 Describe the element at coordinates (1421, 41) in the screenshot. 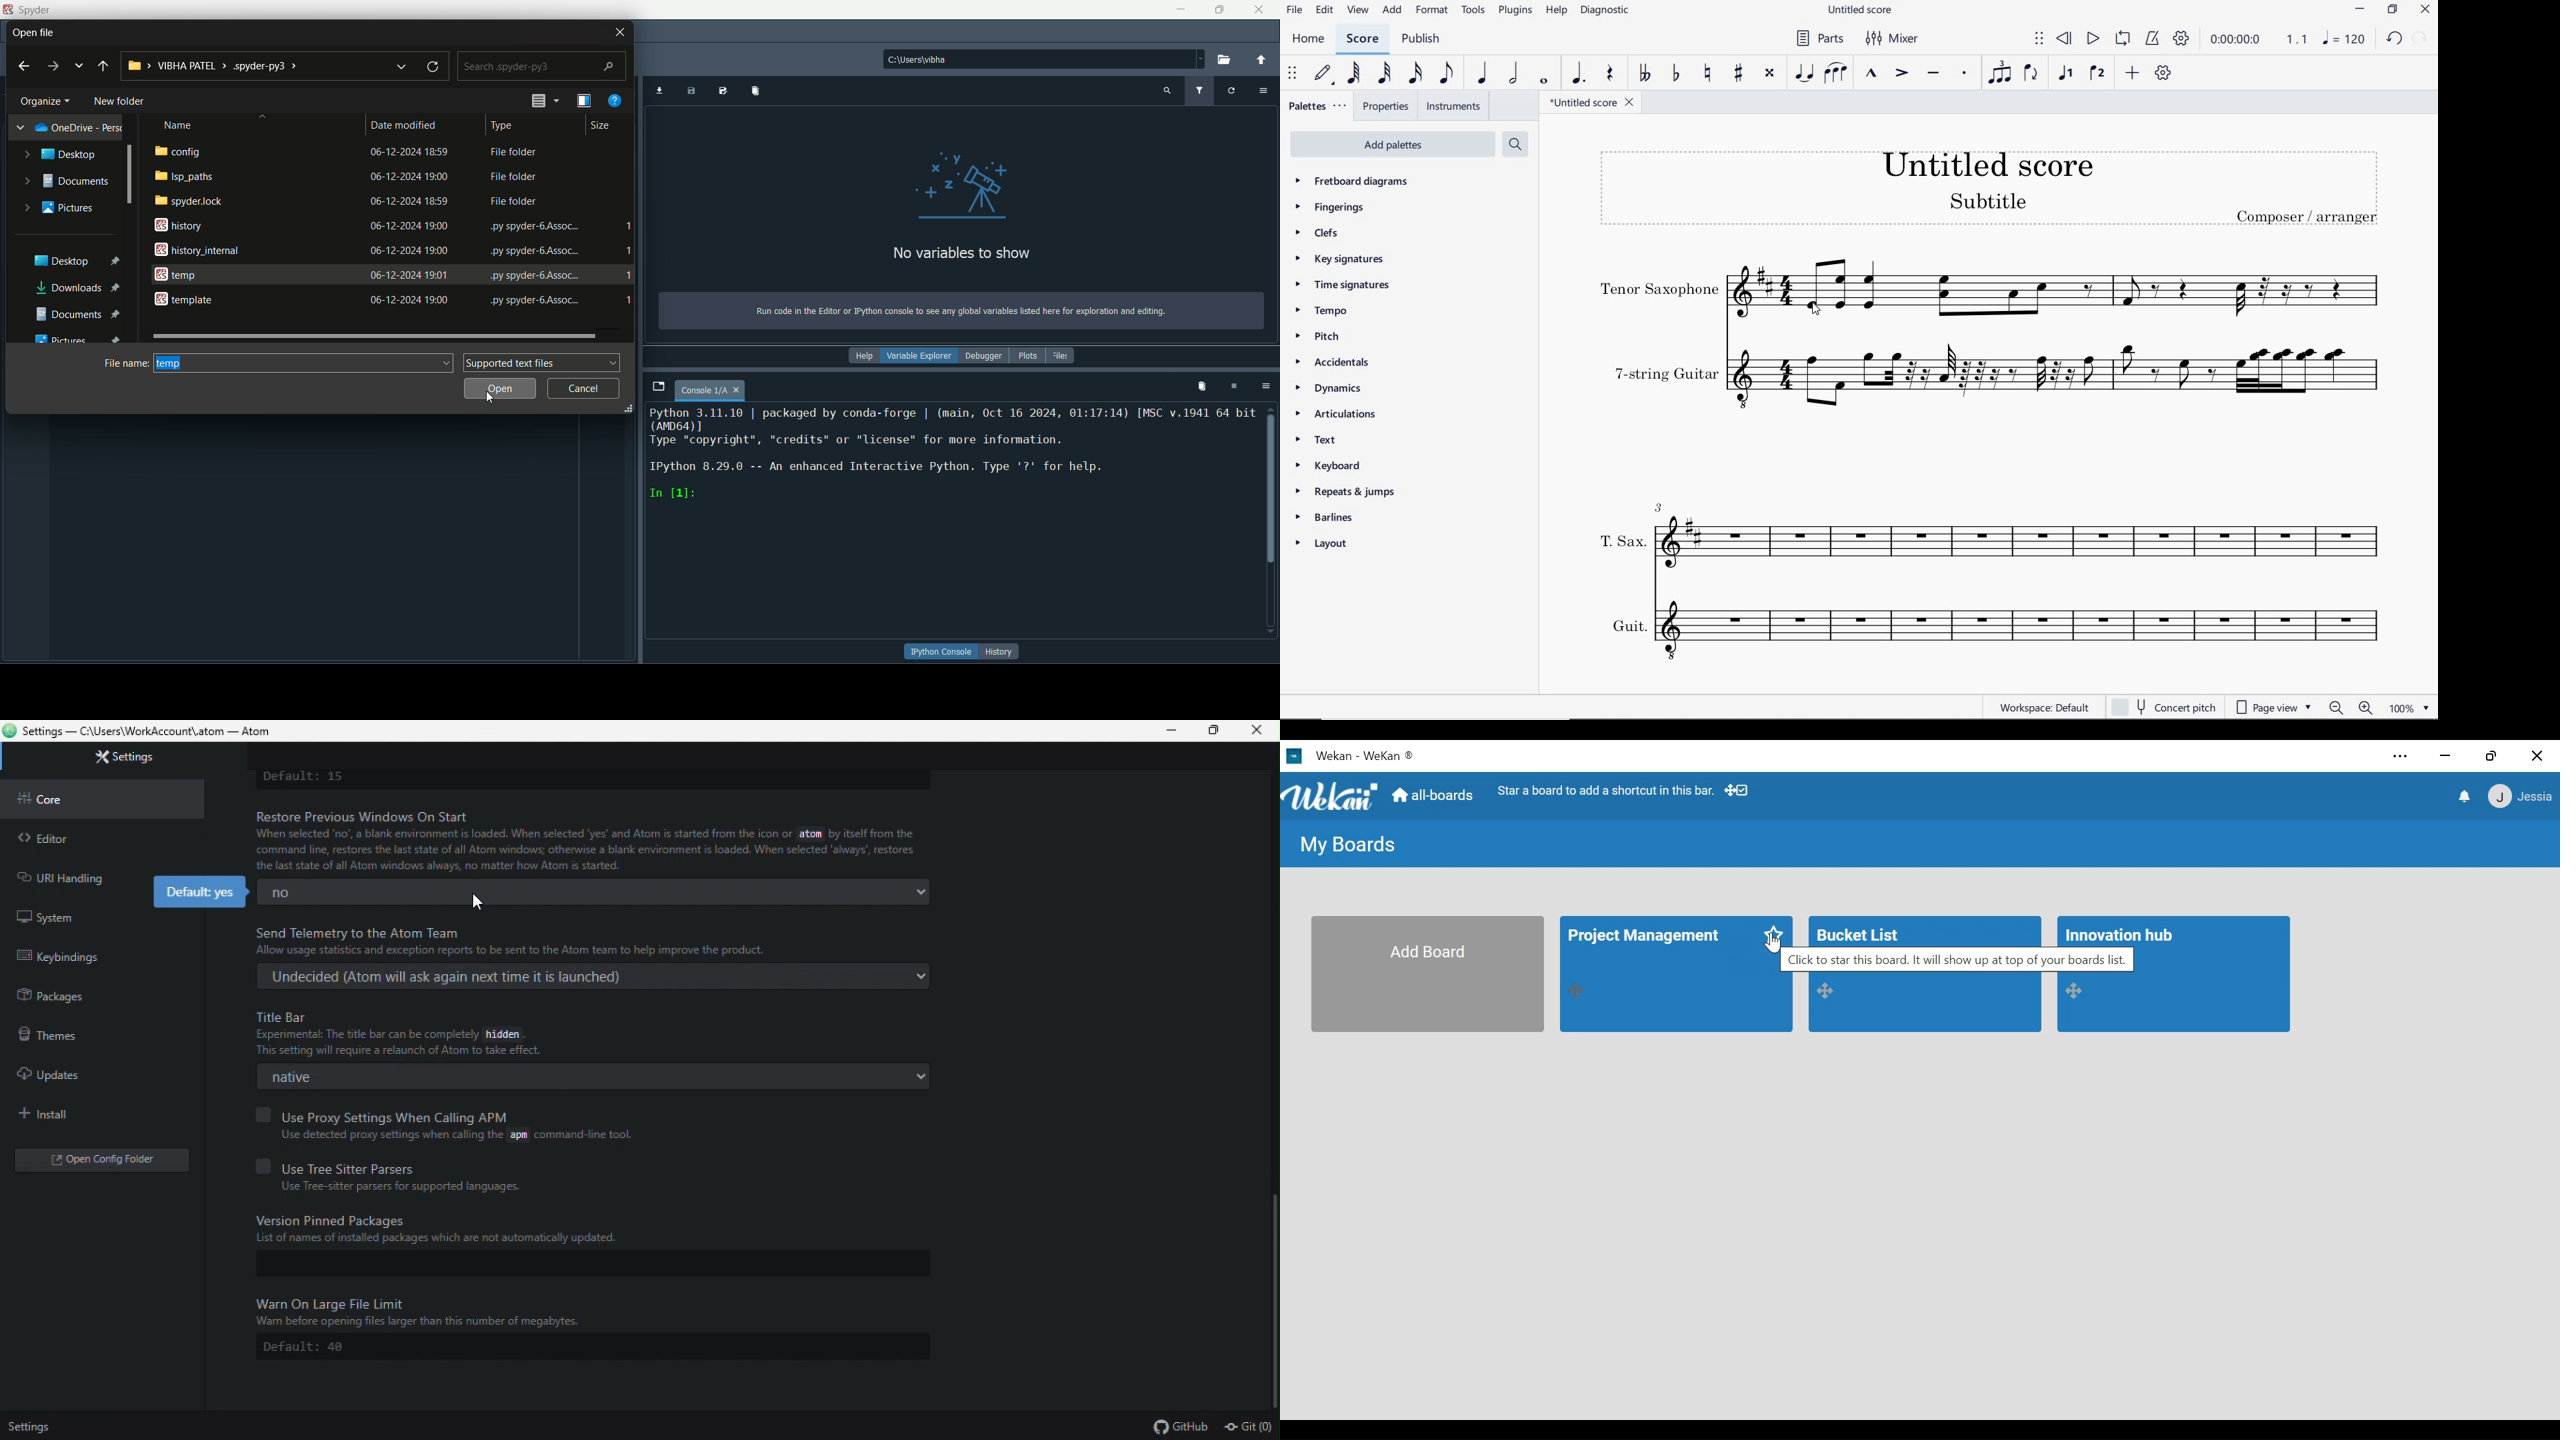

I see `PUBLISH` at that location.